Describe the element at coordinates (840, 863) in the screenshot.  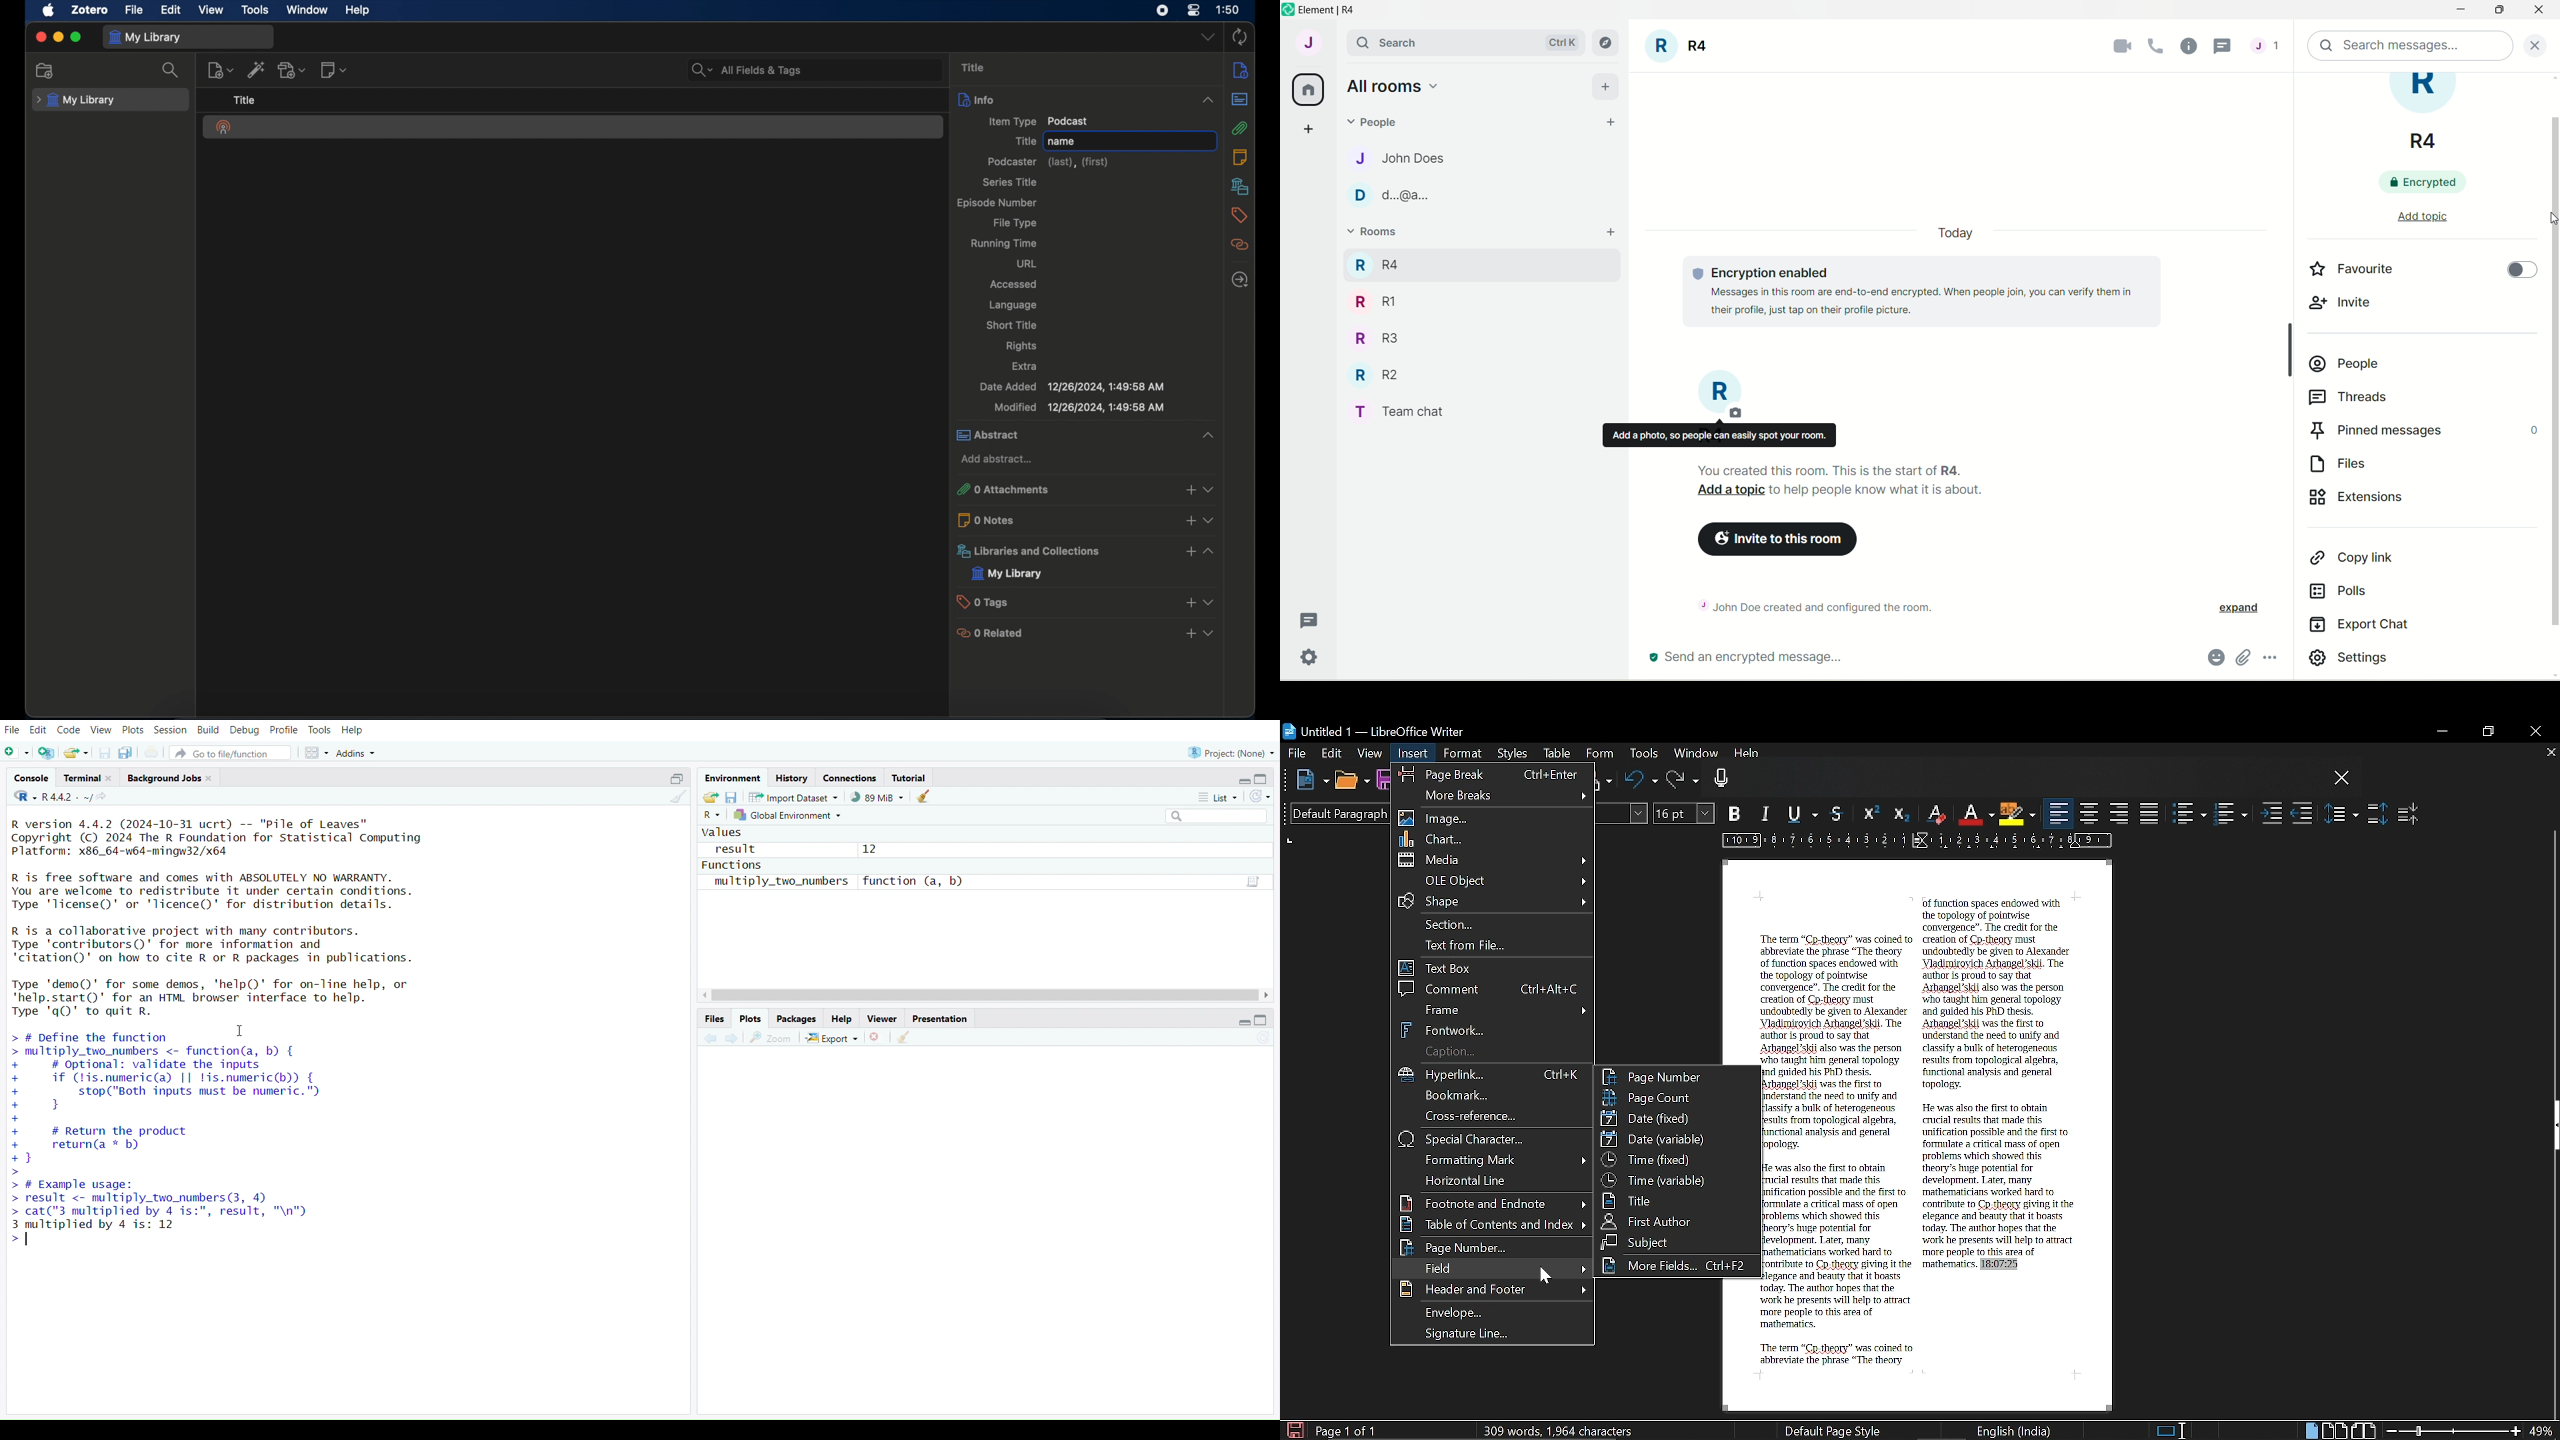
I see `result 12
Functions
multiply_two_numbers function (a, b)` at that location.